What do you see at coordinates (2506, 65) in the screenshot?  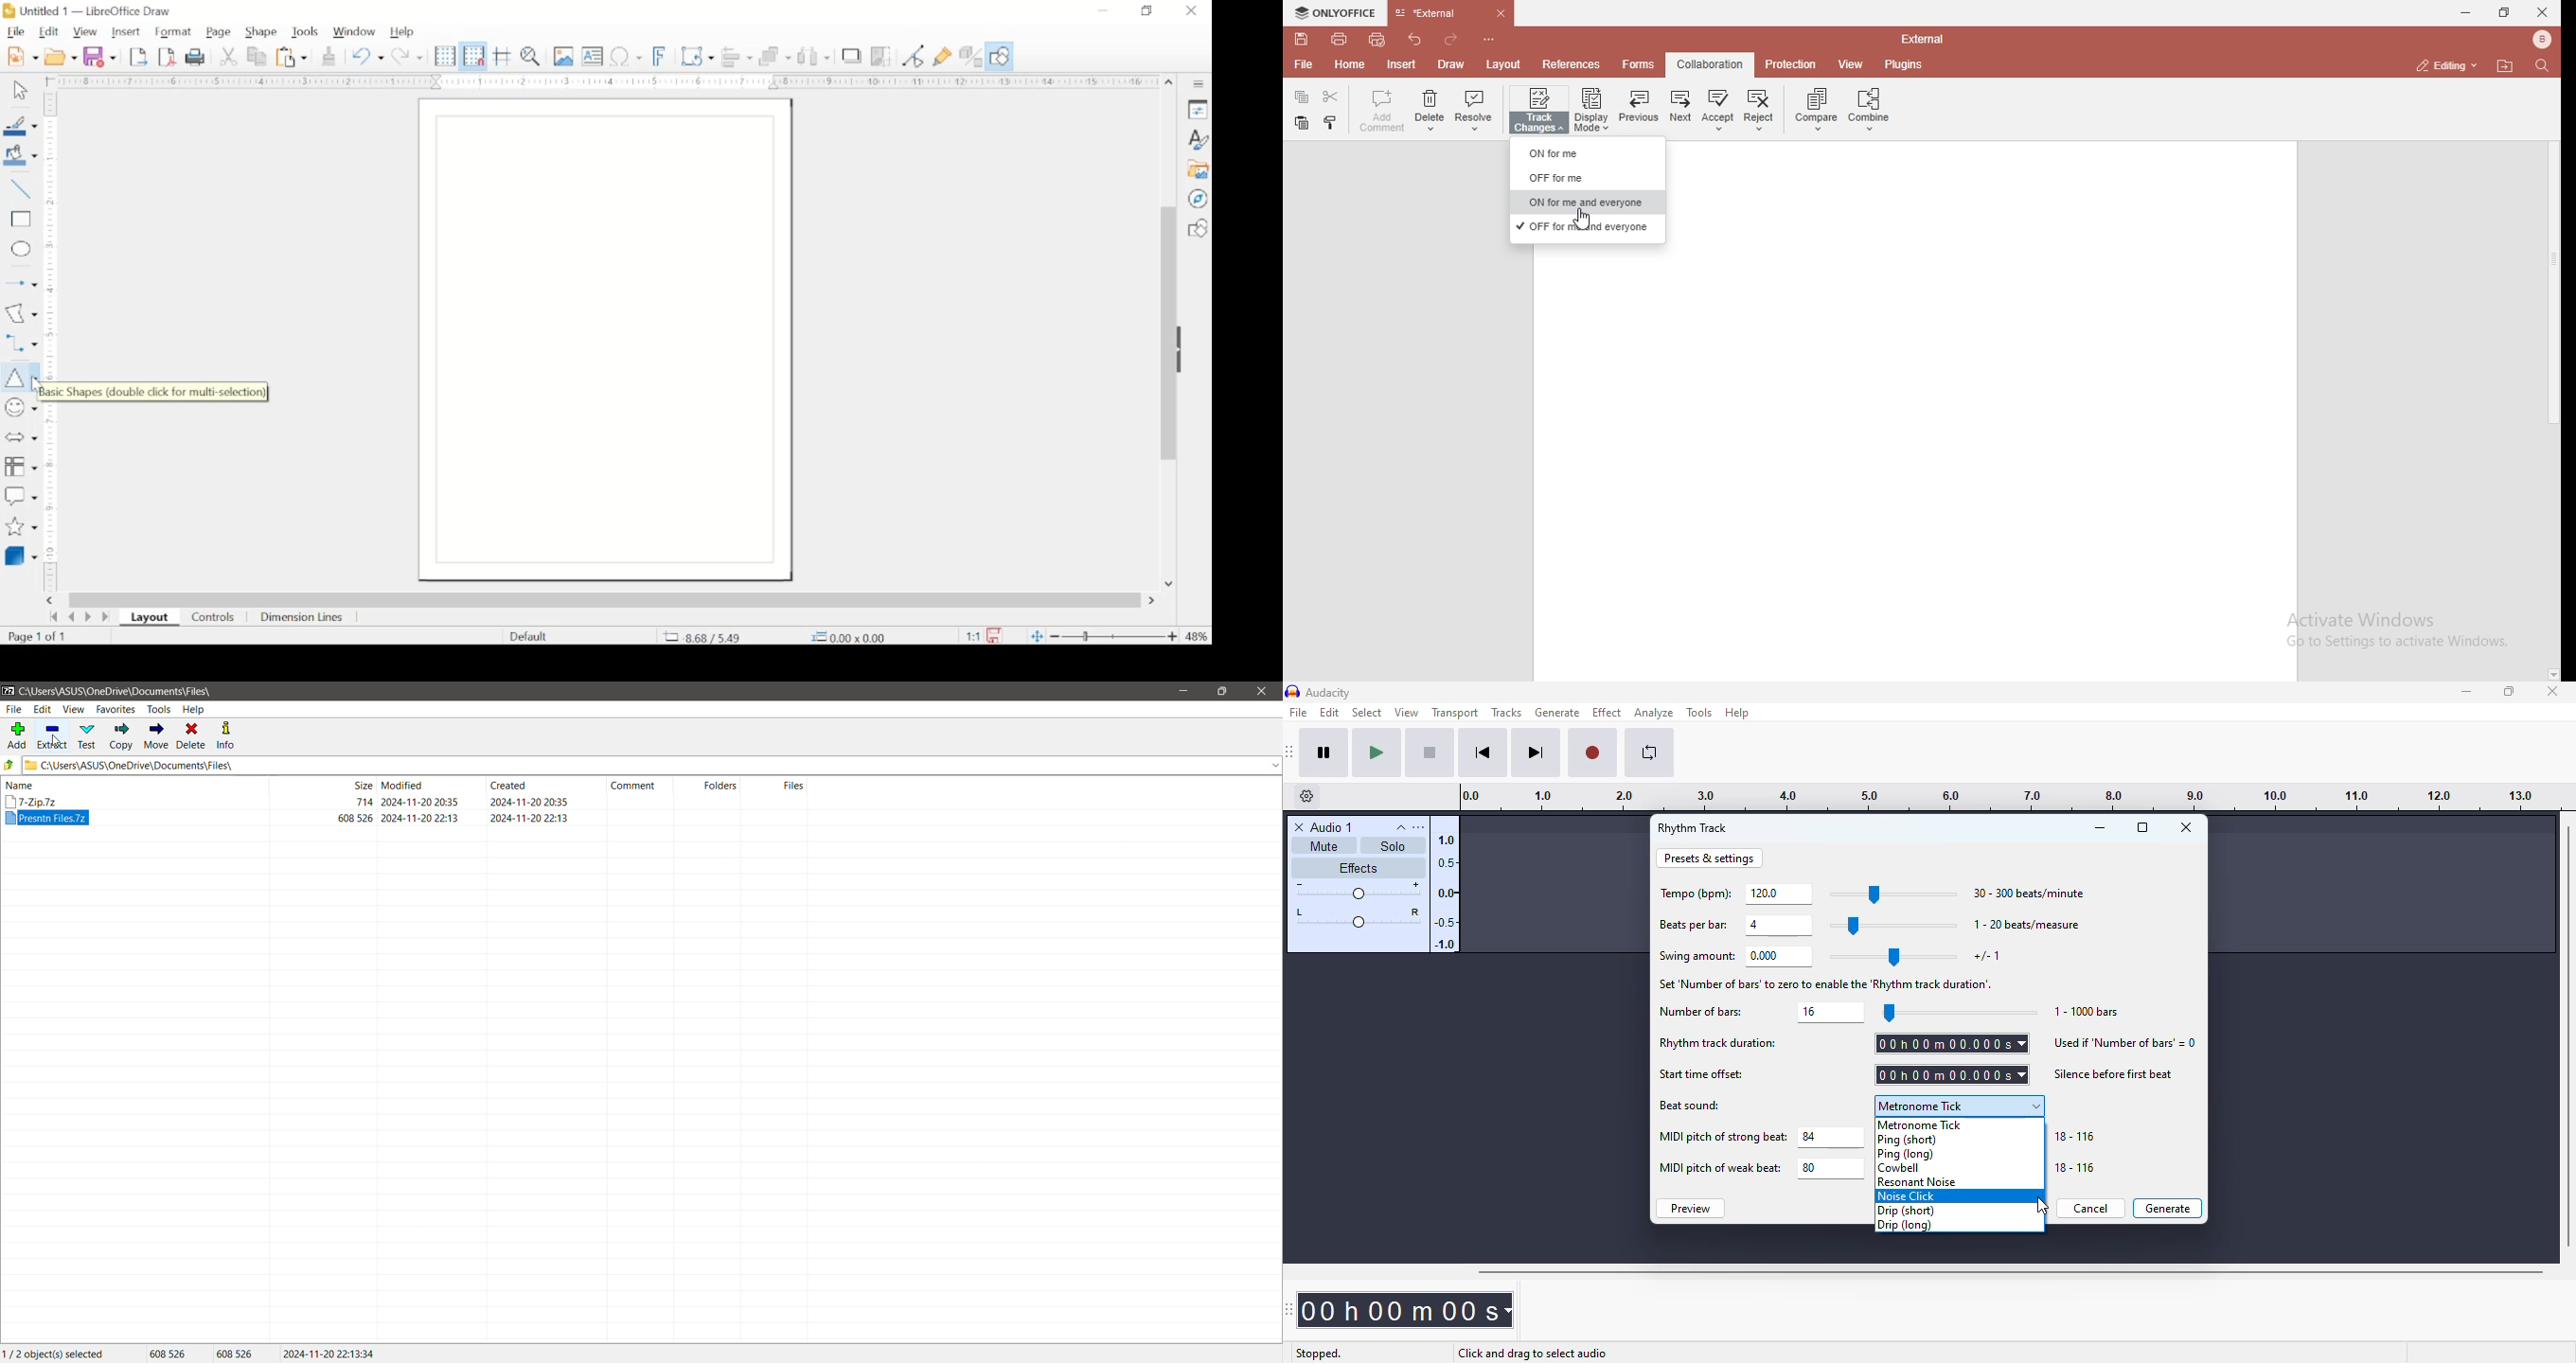 I see `open file location` at bounding box center [2506, 65].